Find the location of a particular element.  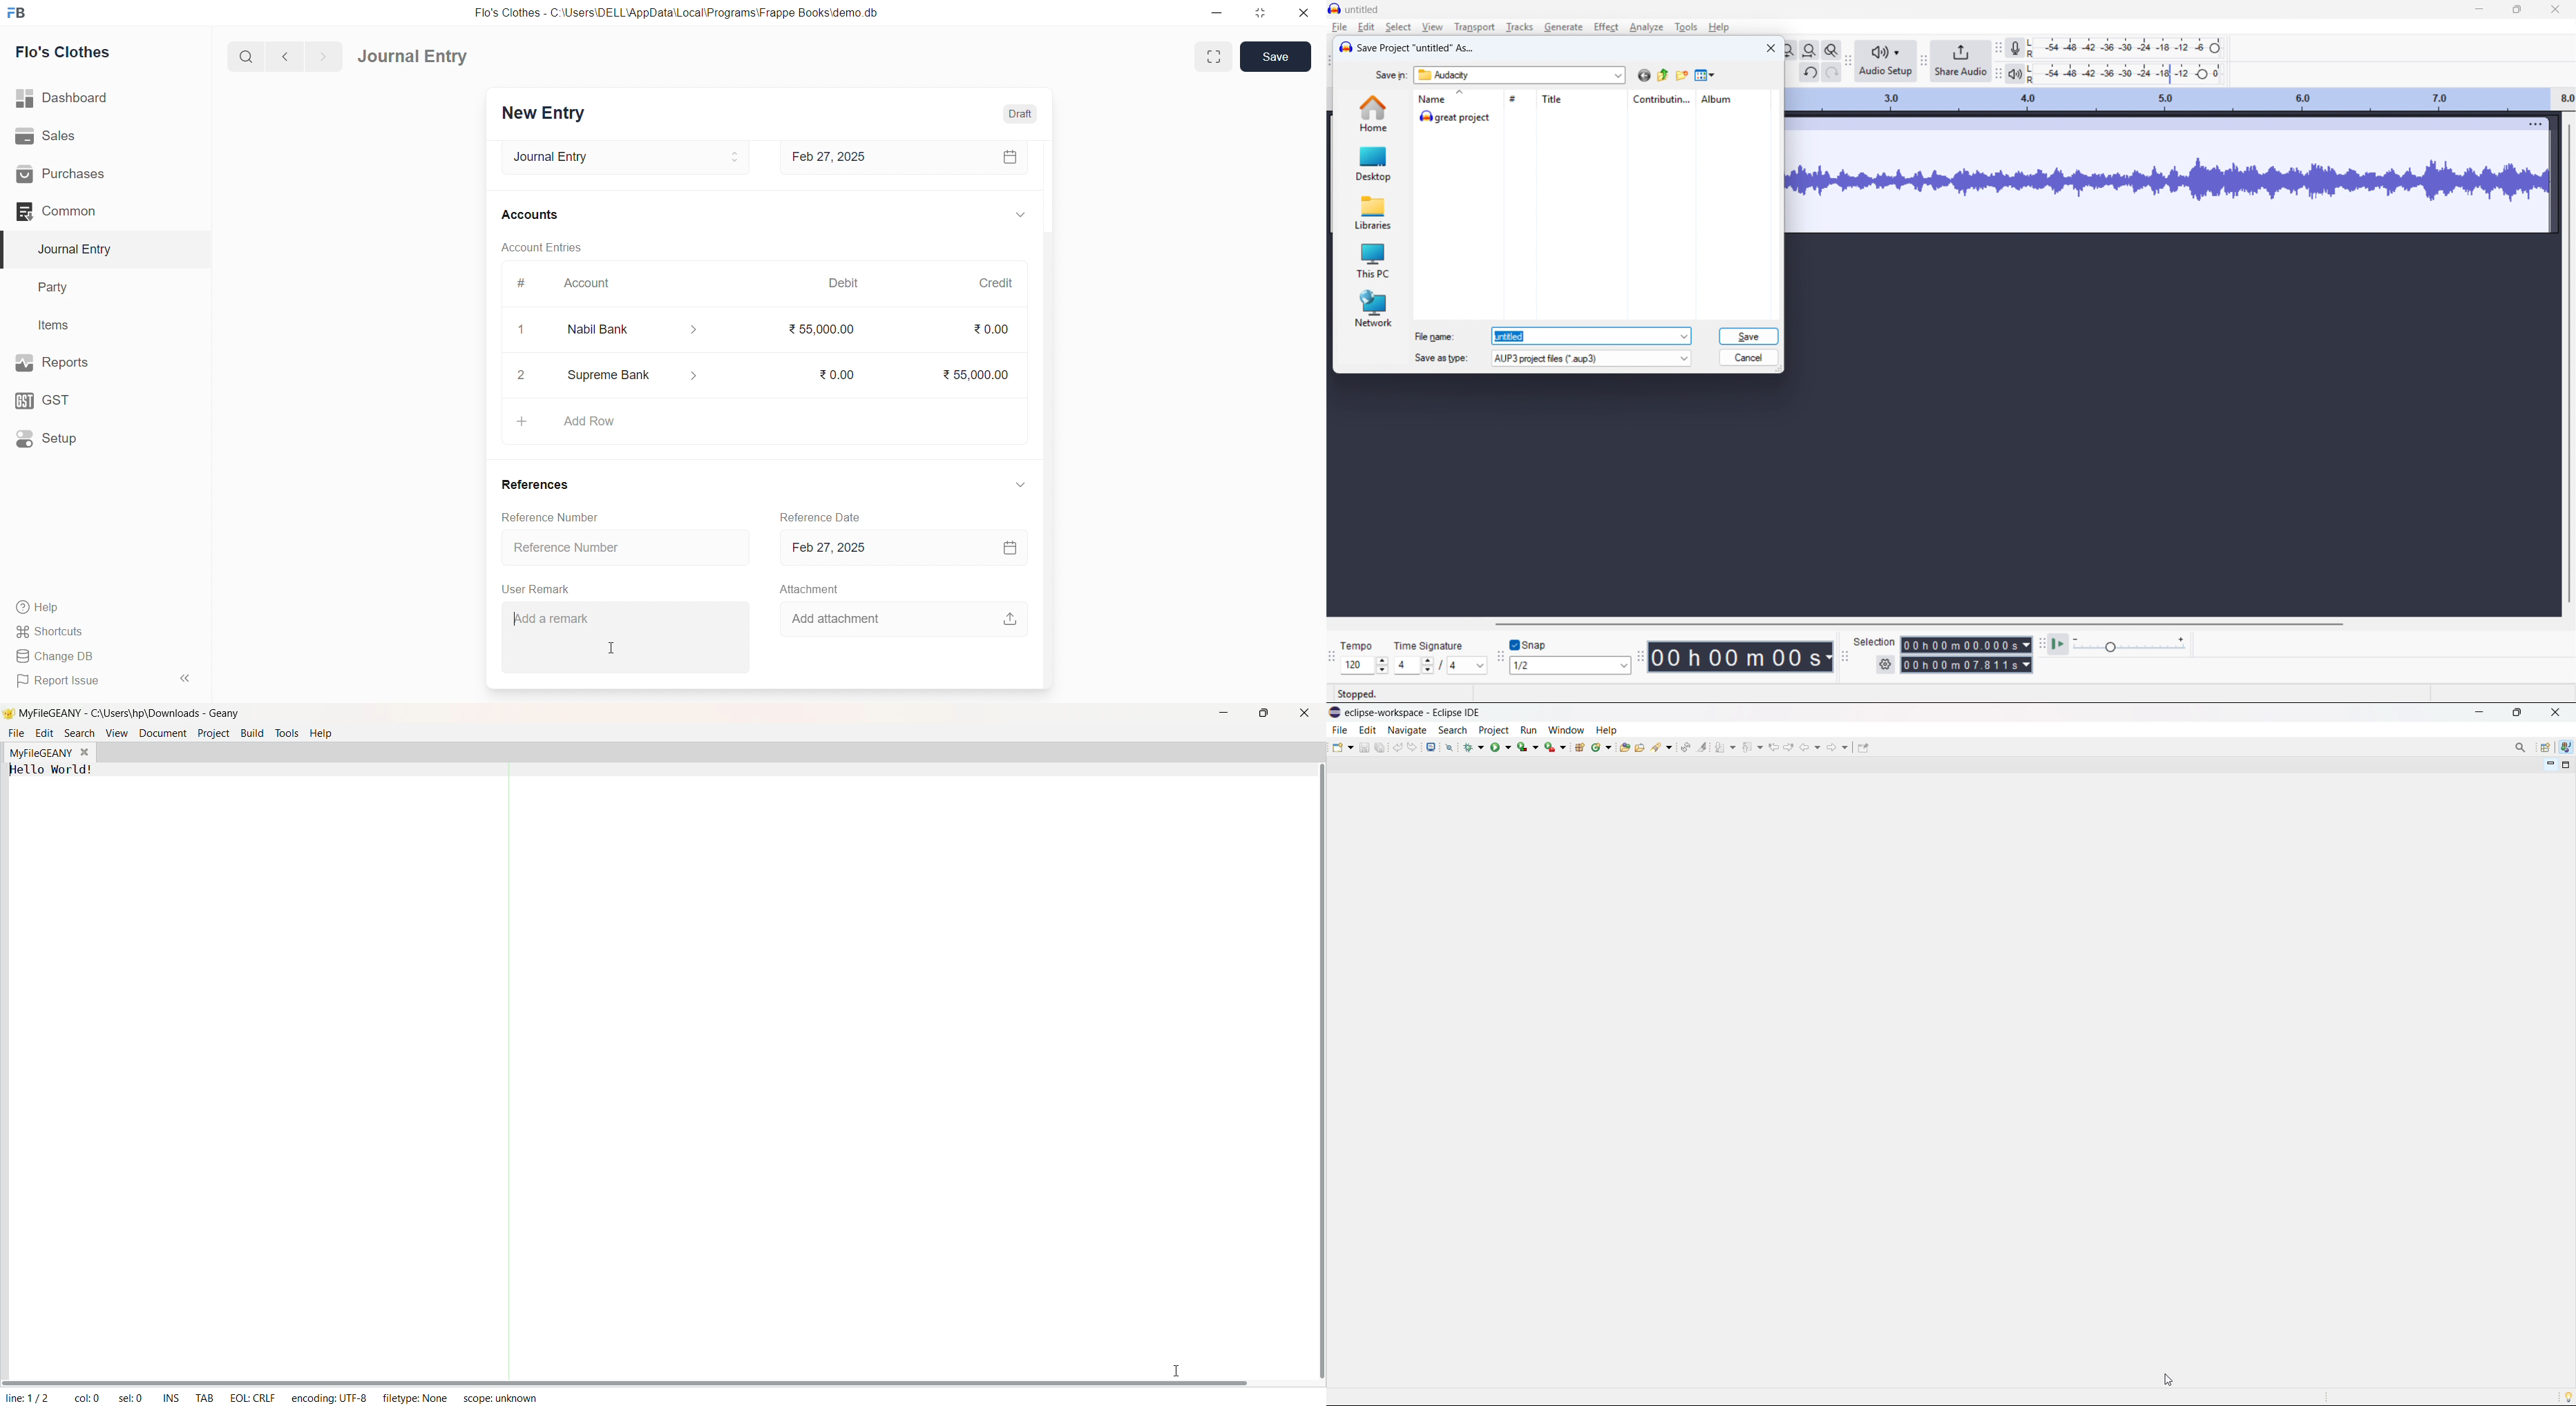

recording level is located at coordinates (2130, 48).